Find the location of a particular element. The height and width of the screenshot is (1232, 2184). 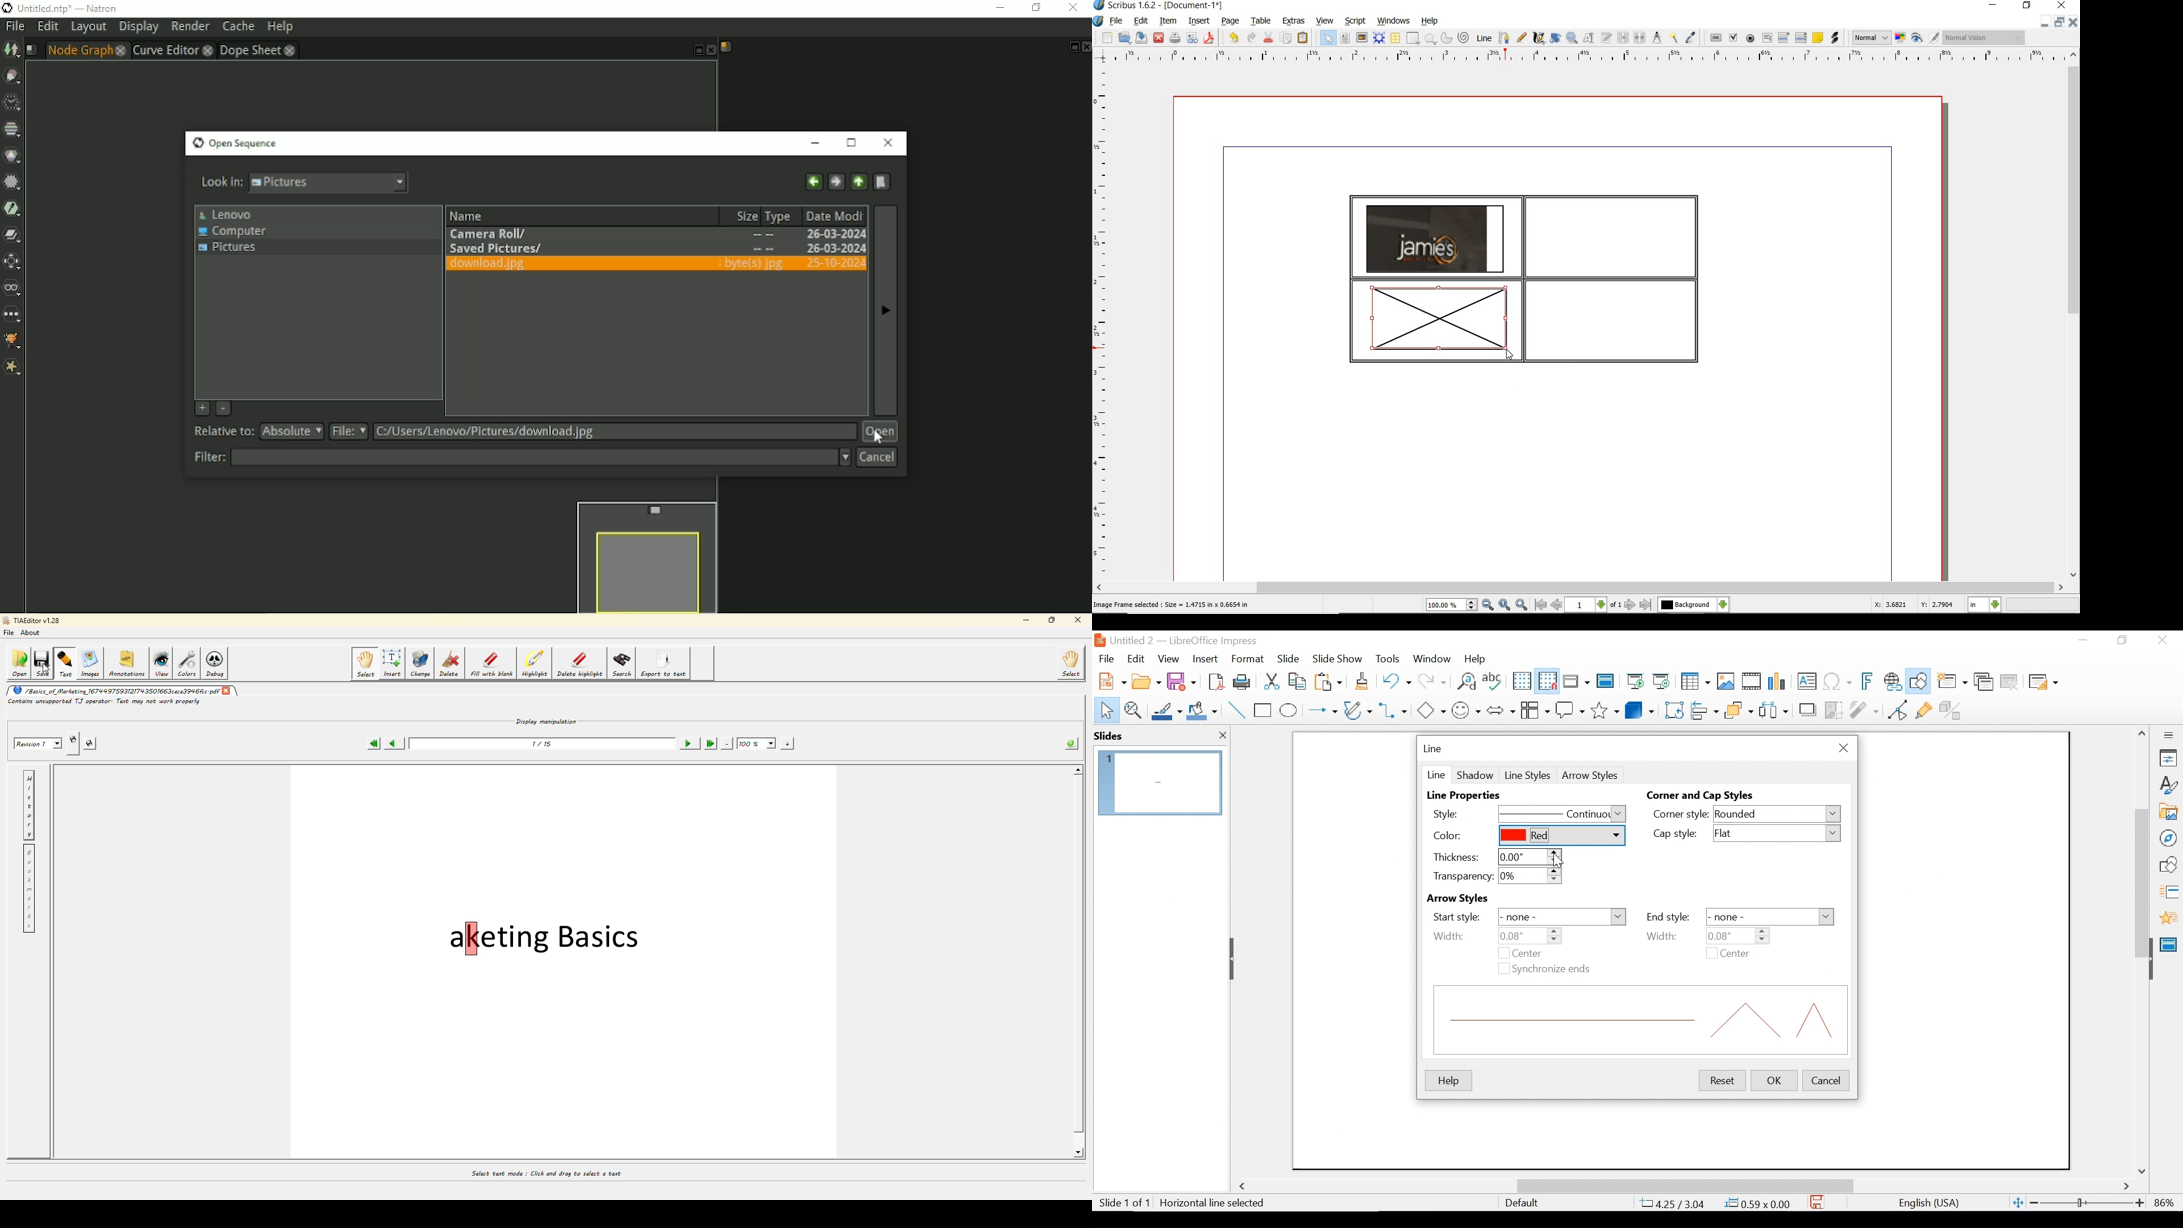

scrollbar is located at coordinates (2073, 316).